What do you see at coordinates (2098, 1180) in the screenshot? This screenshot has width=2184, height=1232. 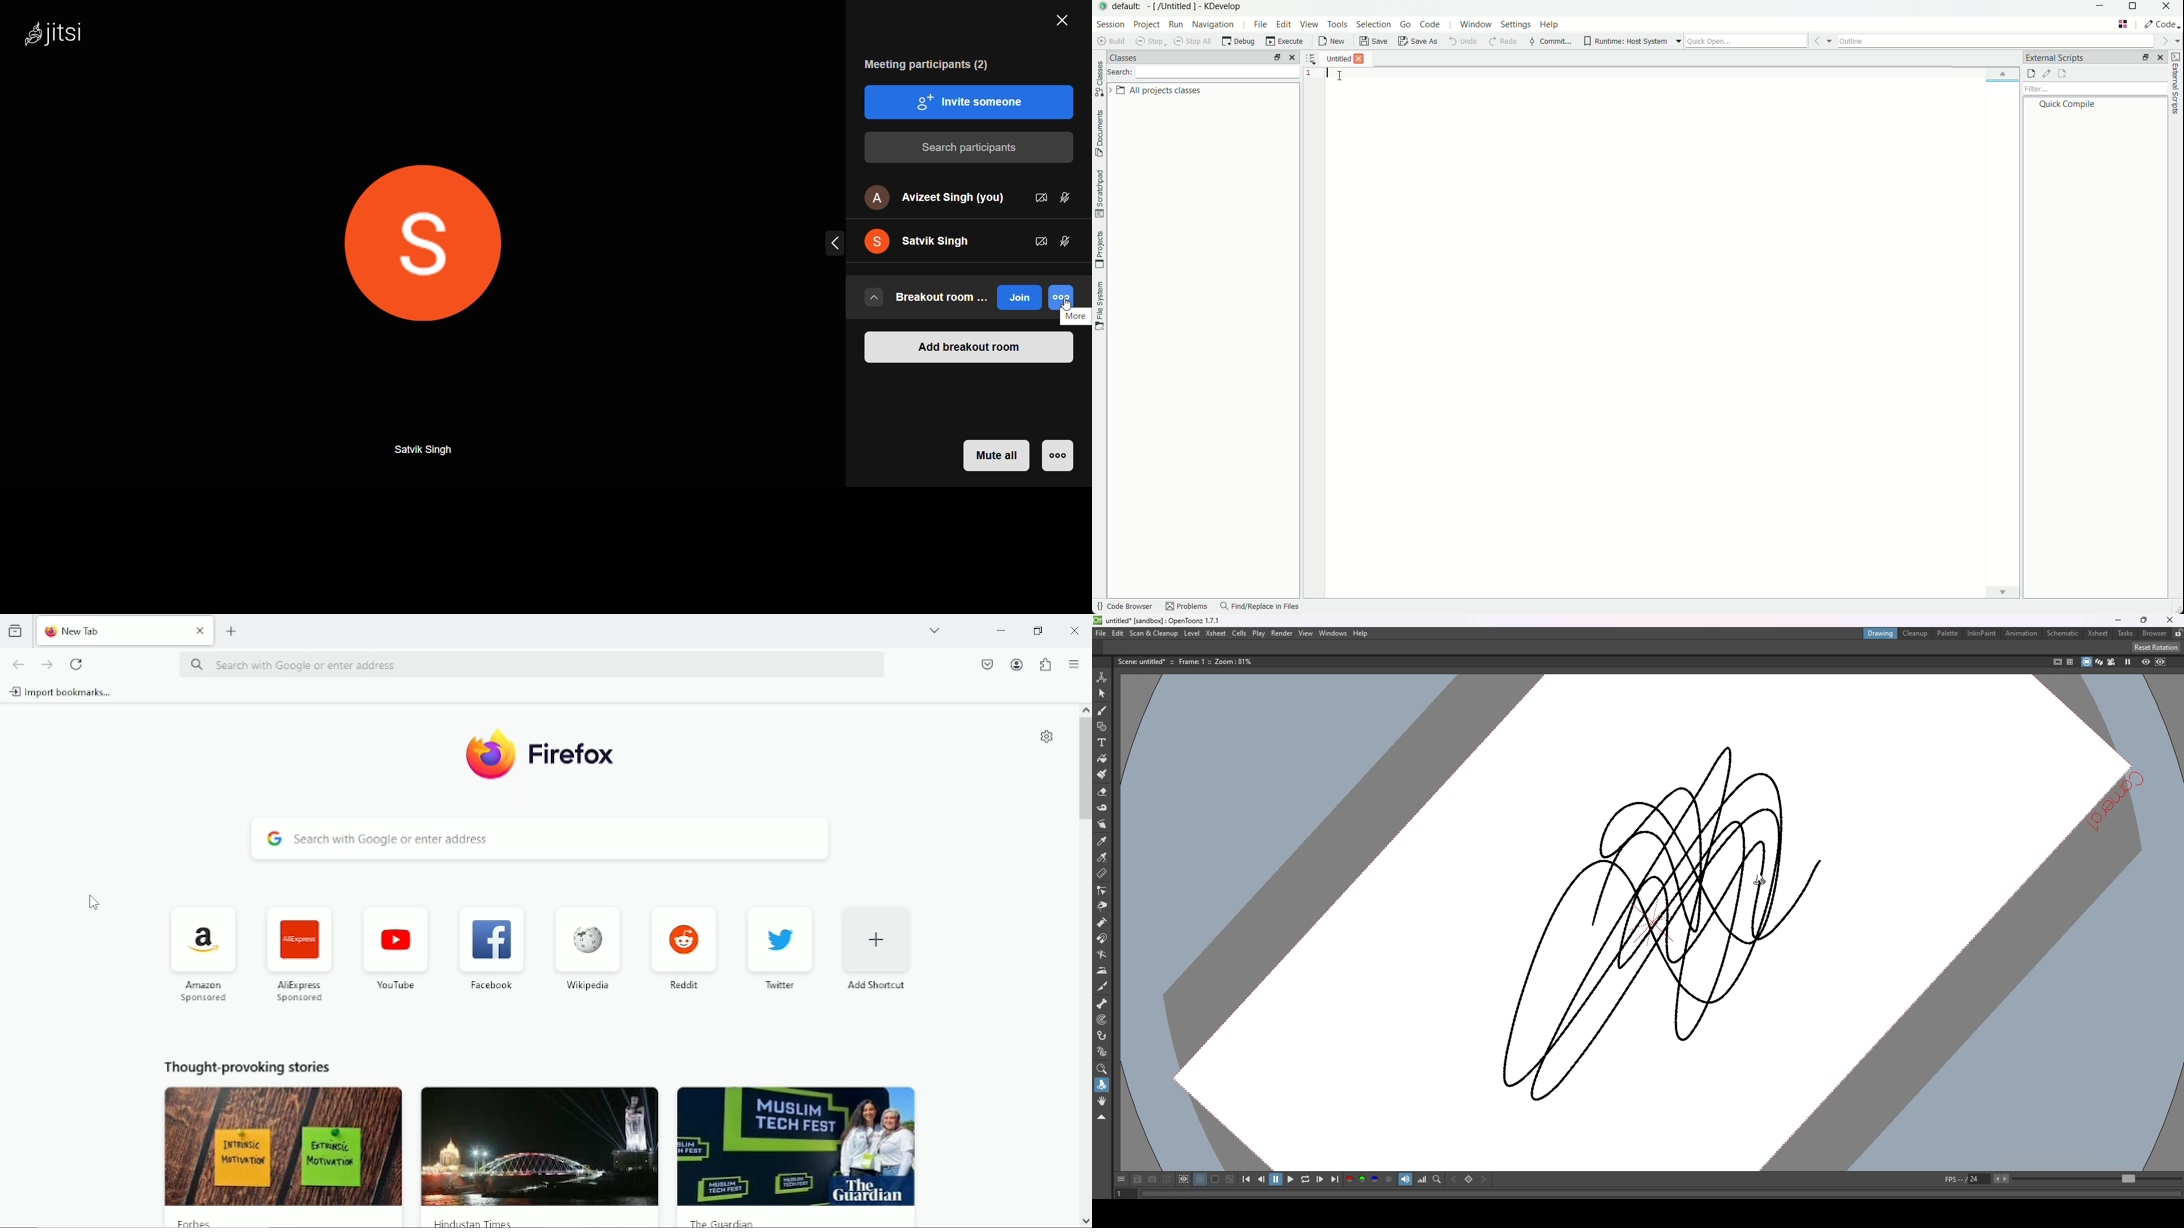 I see `fps bar` at bounding box center [2098, 1180].